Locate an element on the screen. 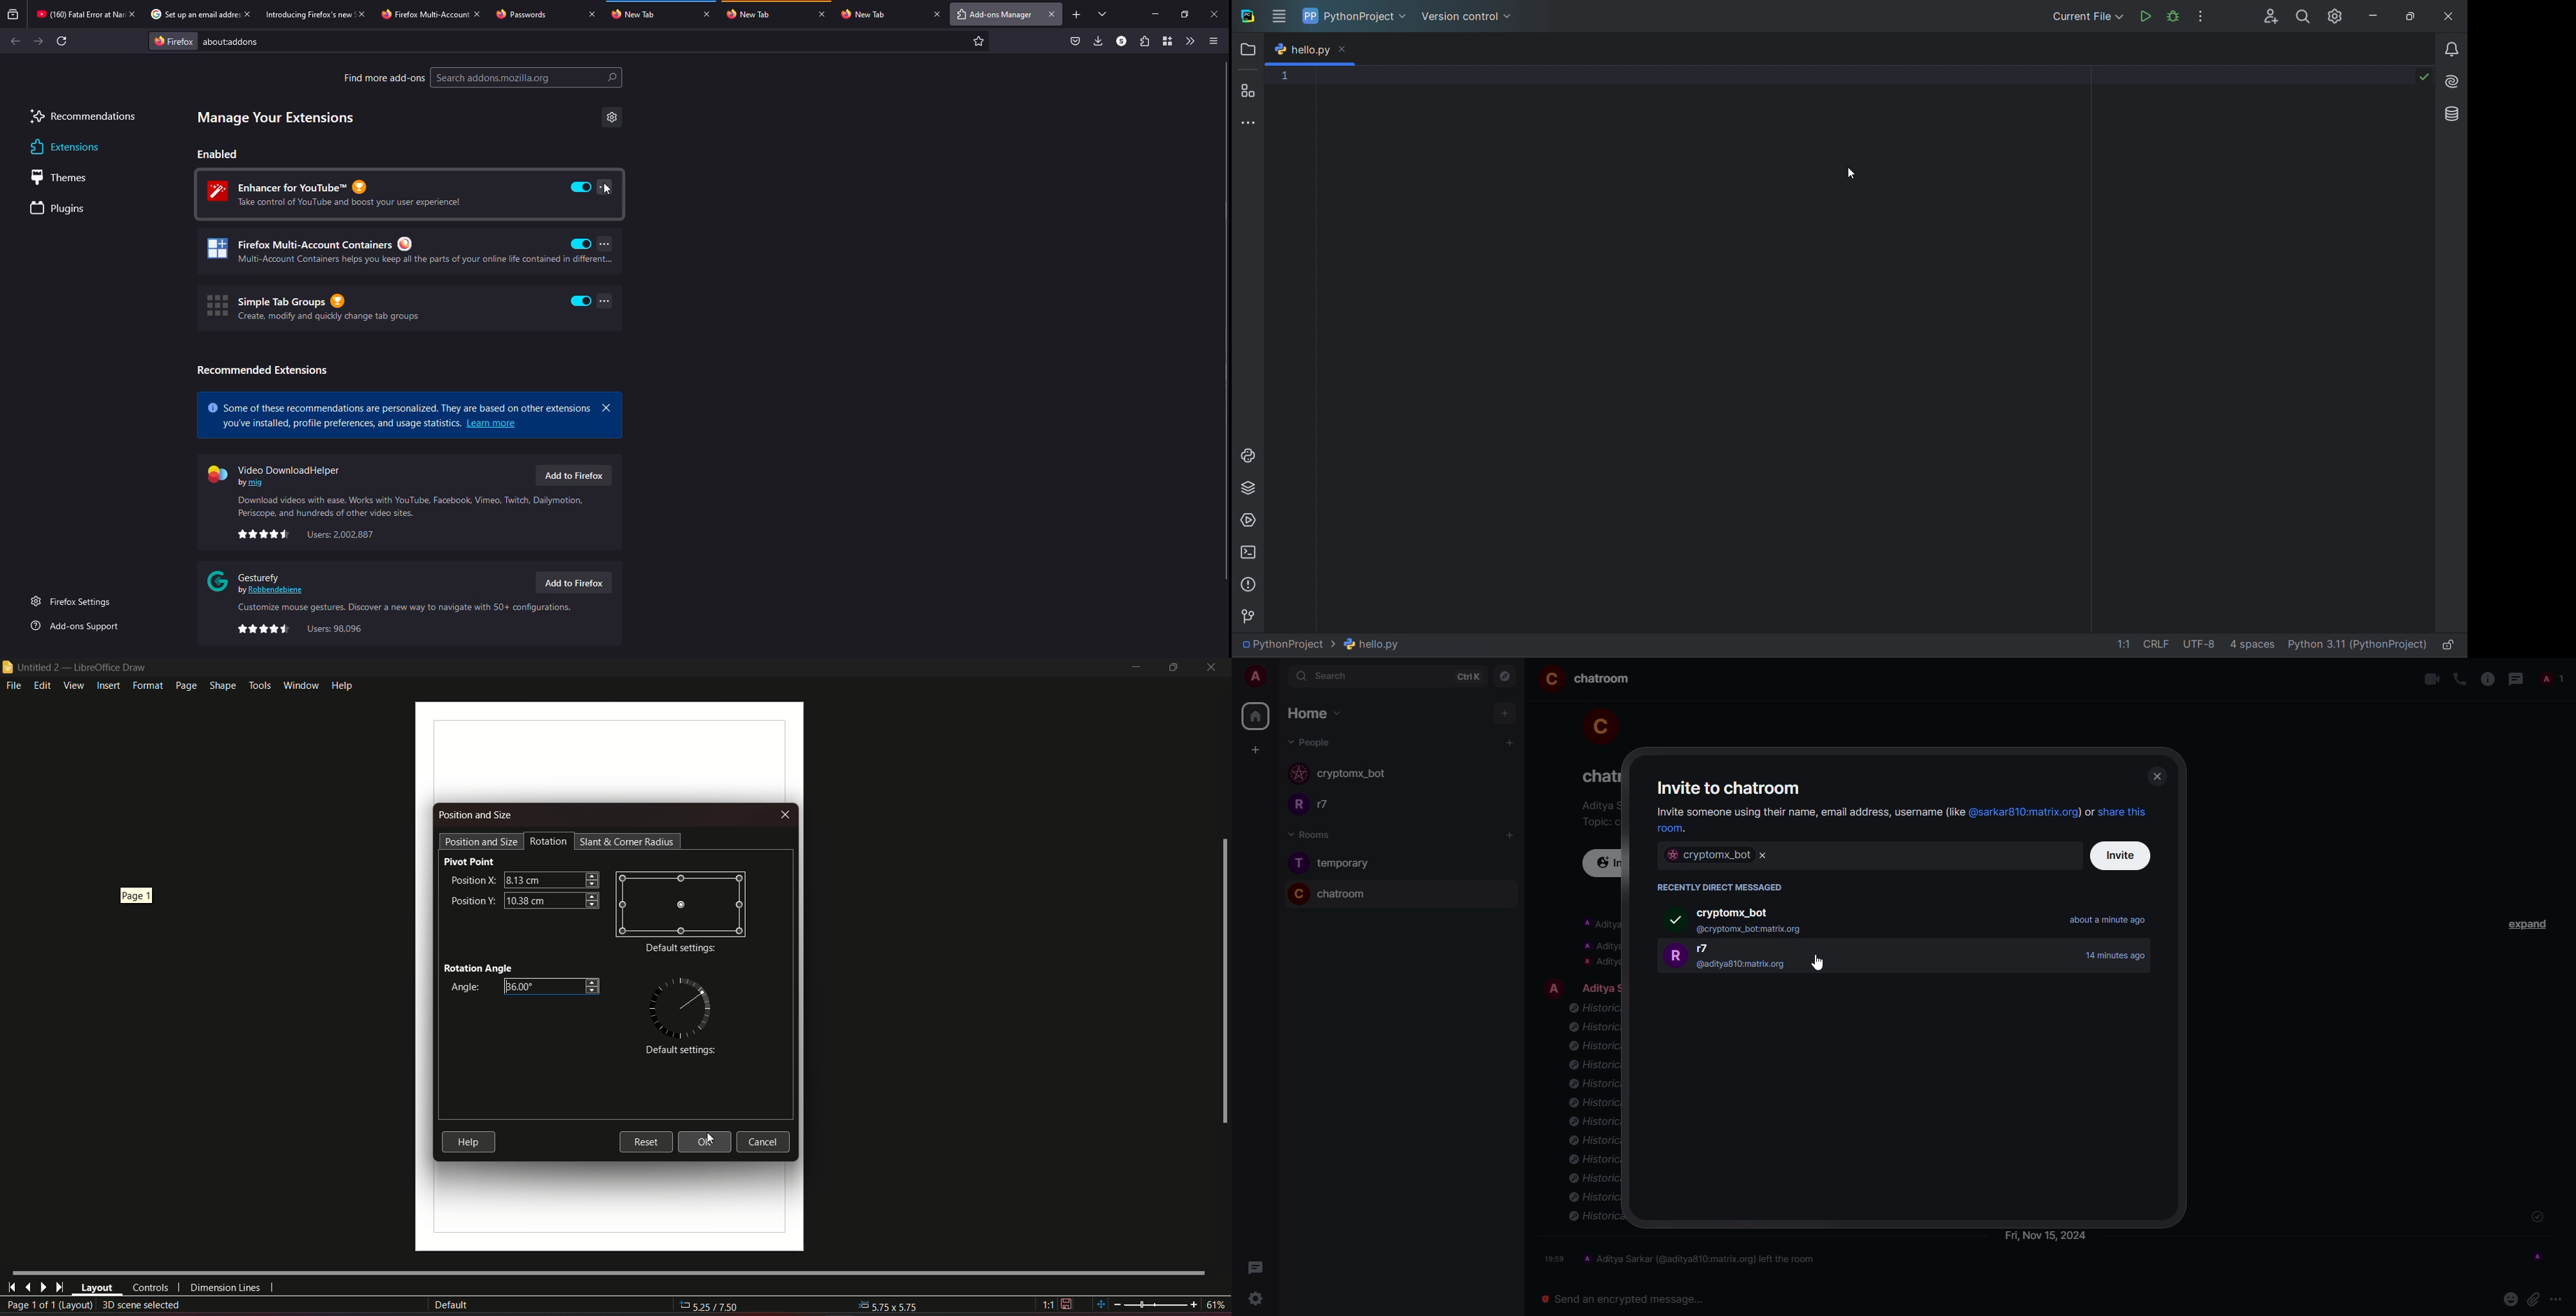 This screenshot has width=2576, height=1316. sturcture is located at coordinates (1252, 88).